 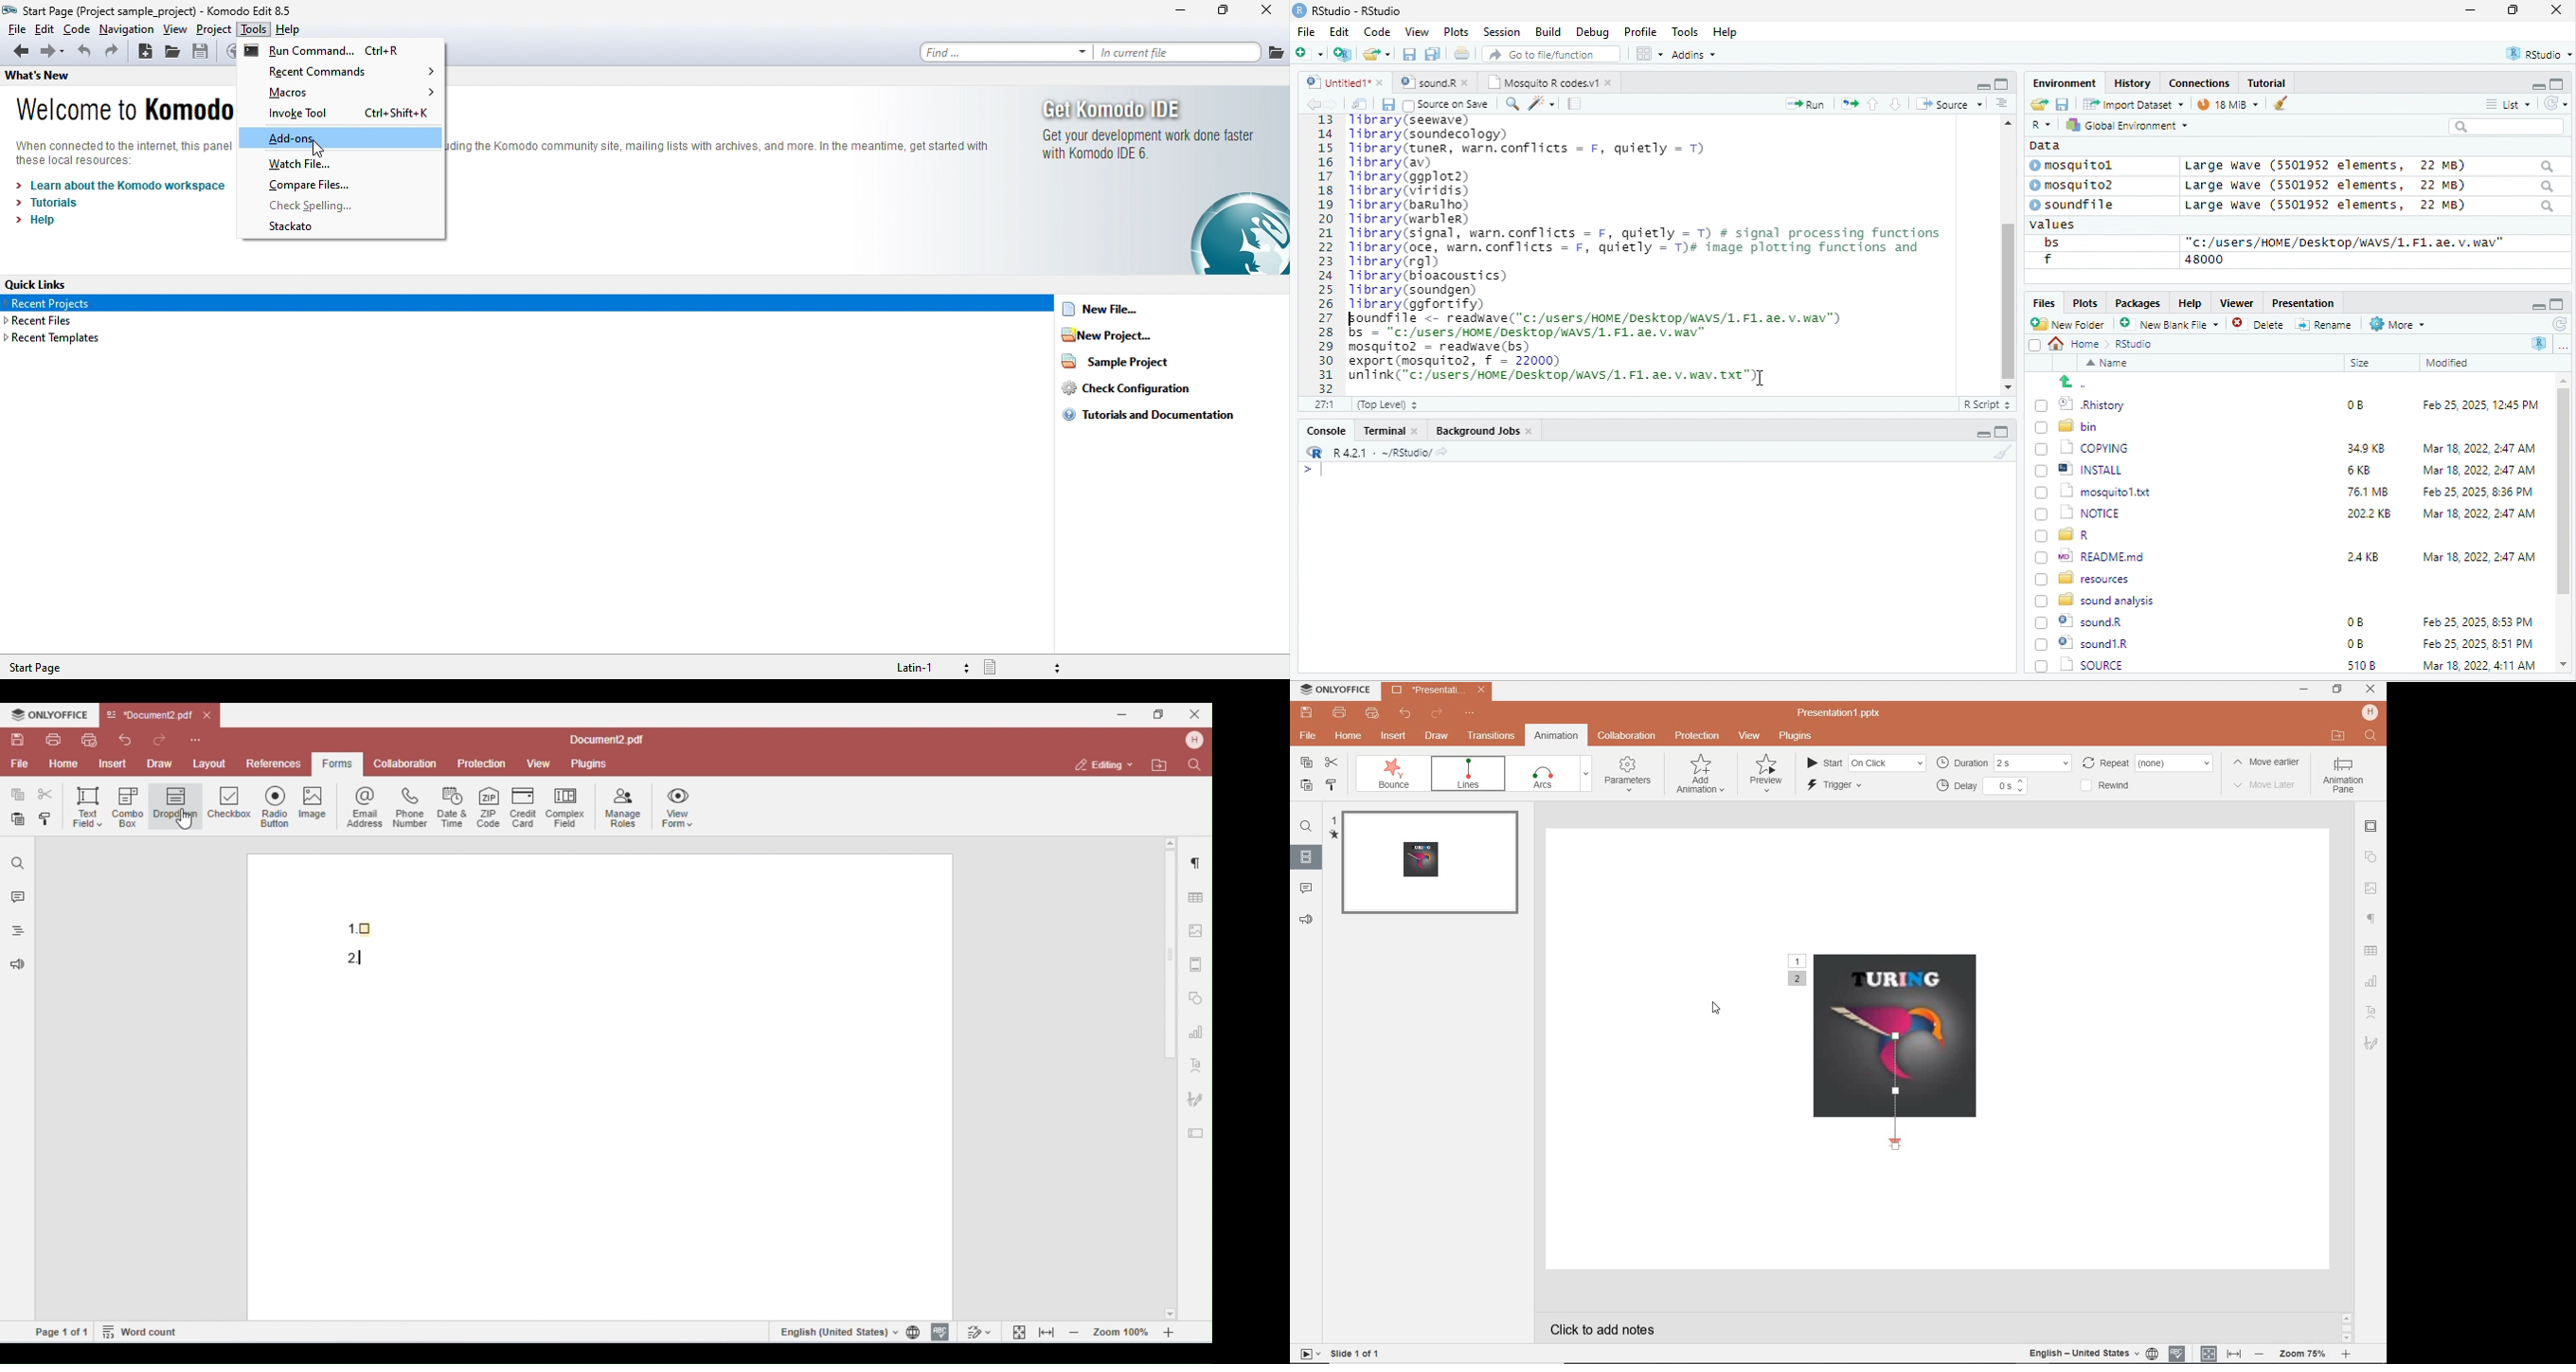 I want to click on Run, so click(x=1802, y=104).